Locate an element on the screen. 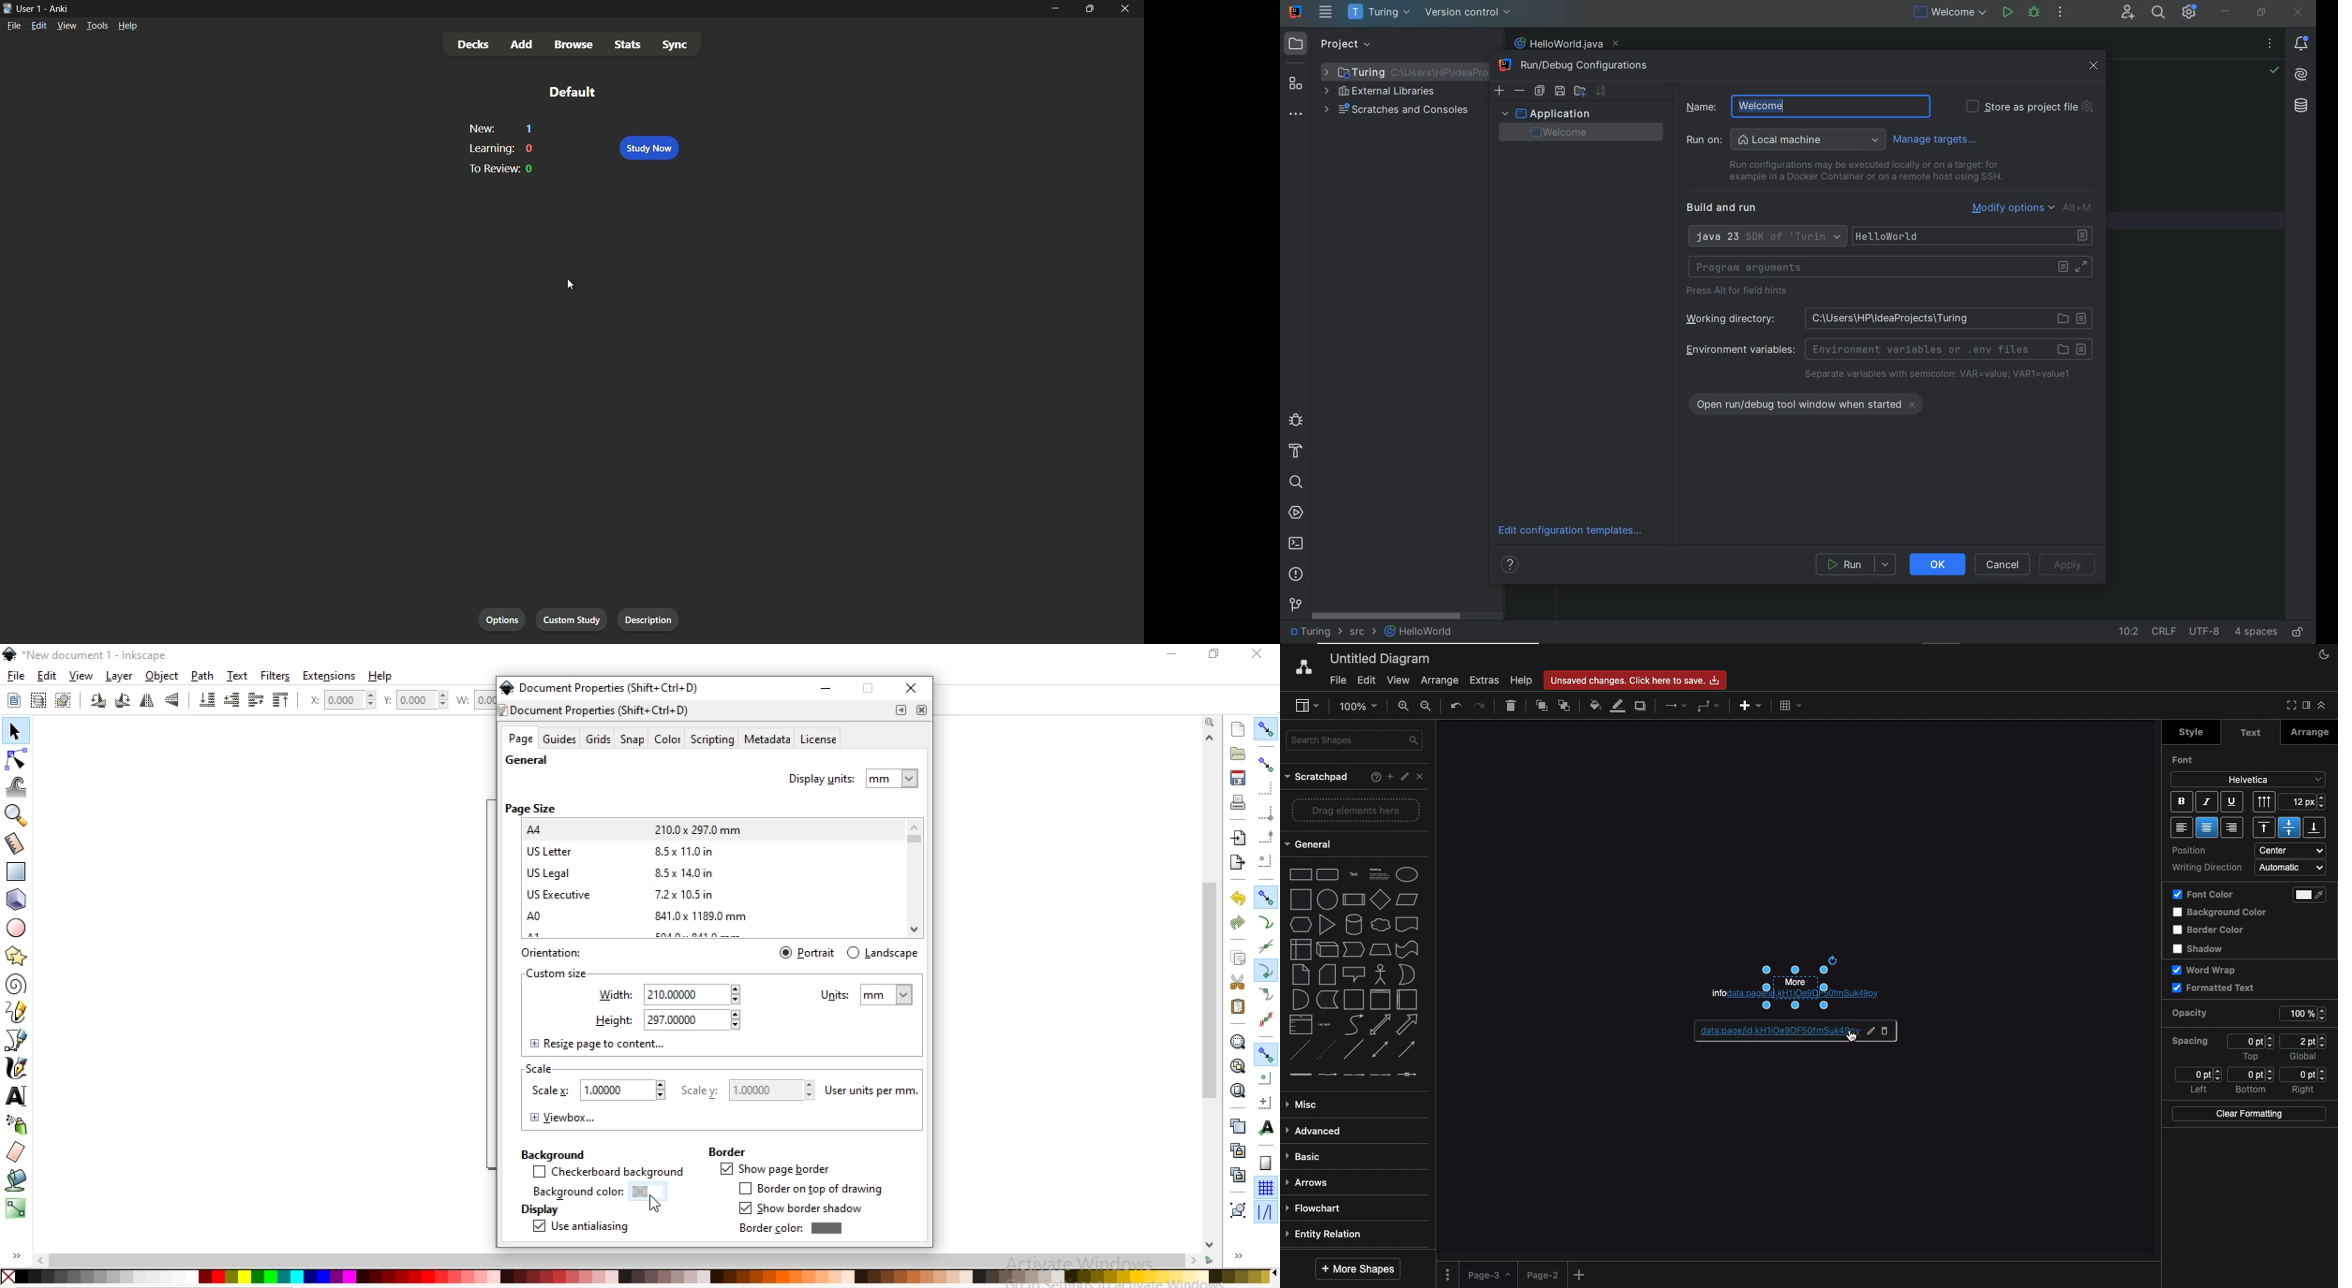 The height and width of the screenshot is (1288, 2352). Add is located at coordinates (1390, 776).